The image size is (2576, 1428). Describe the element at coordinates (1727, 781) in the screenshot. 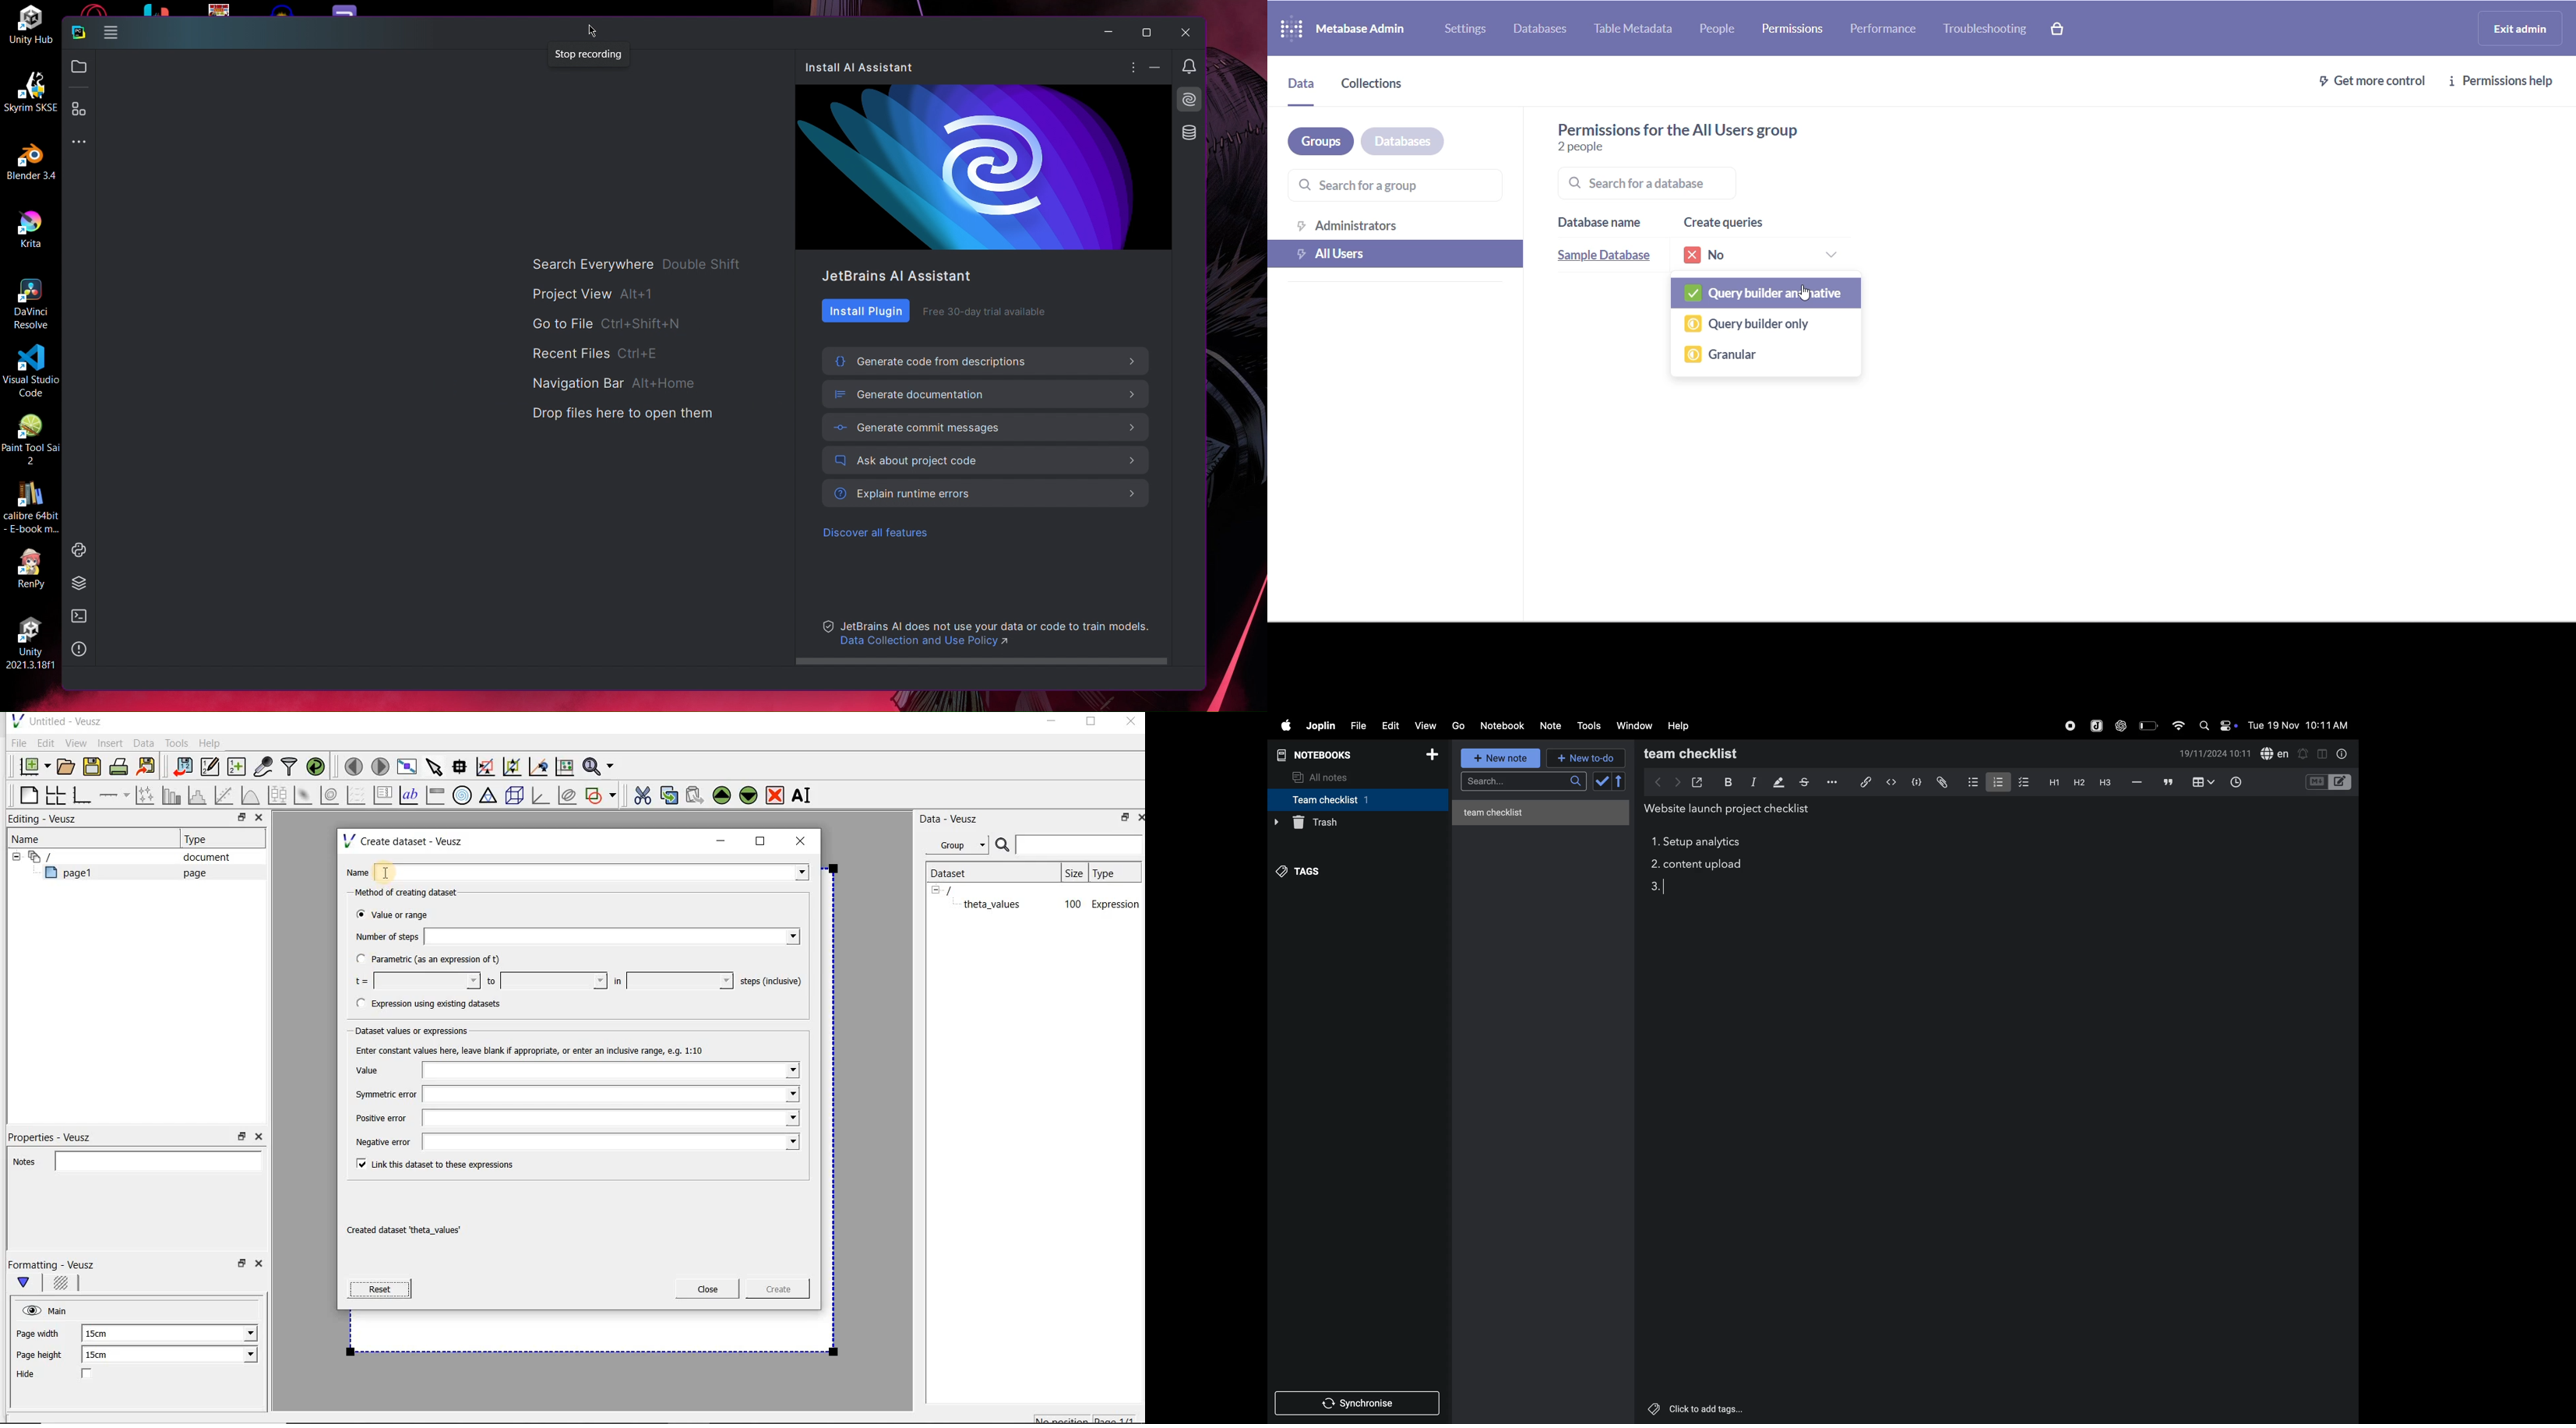

I see `bold` at that location.